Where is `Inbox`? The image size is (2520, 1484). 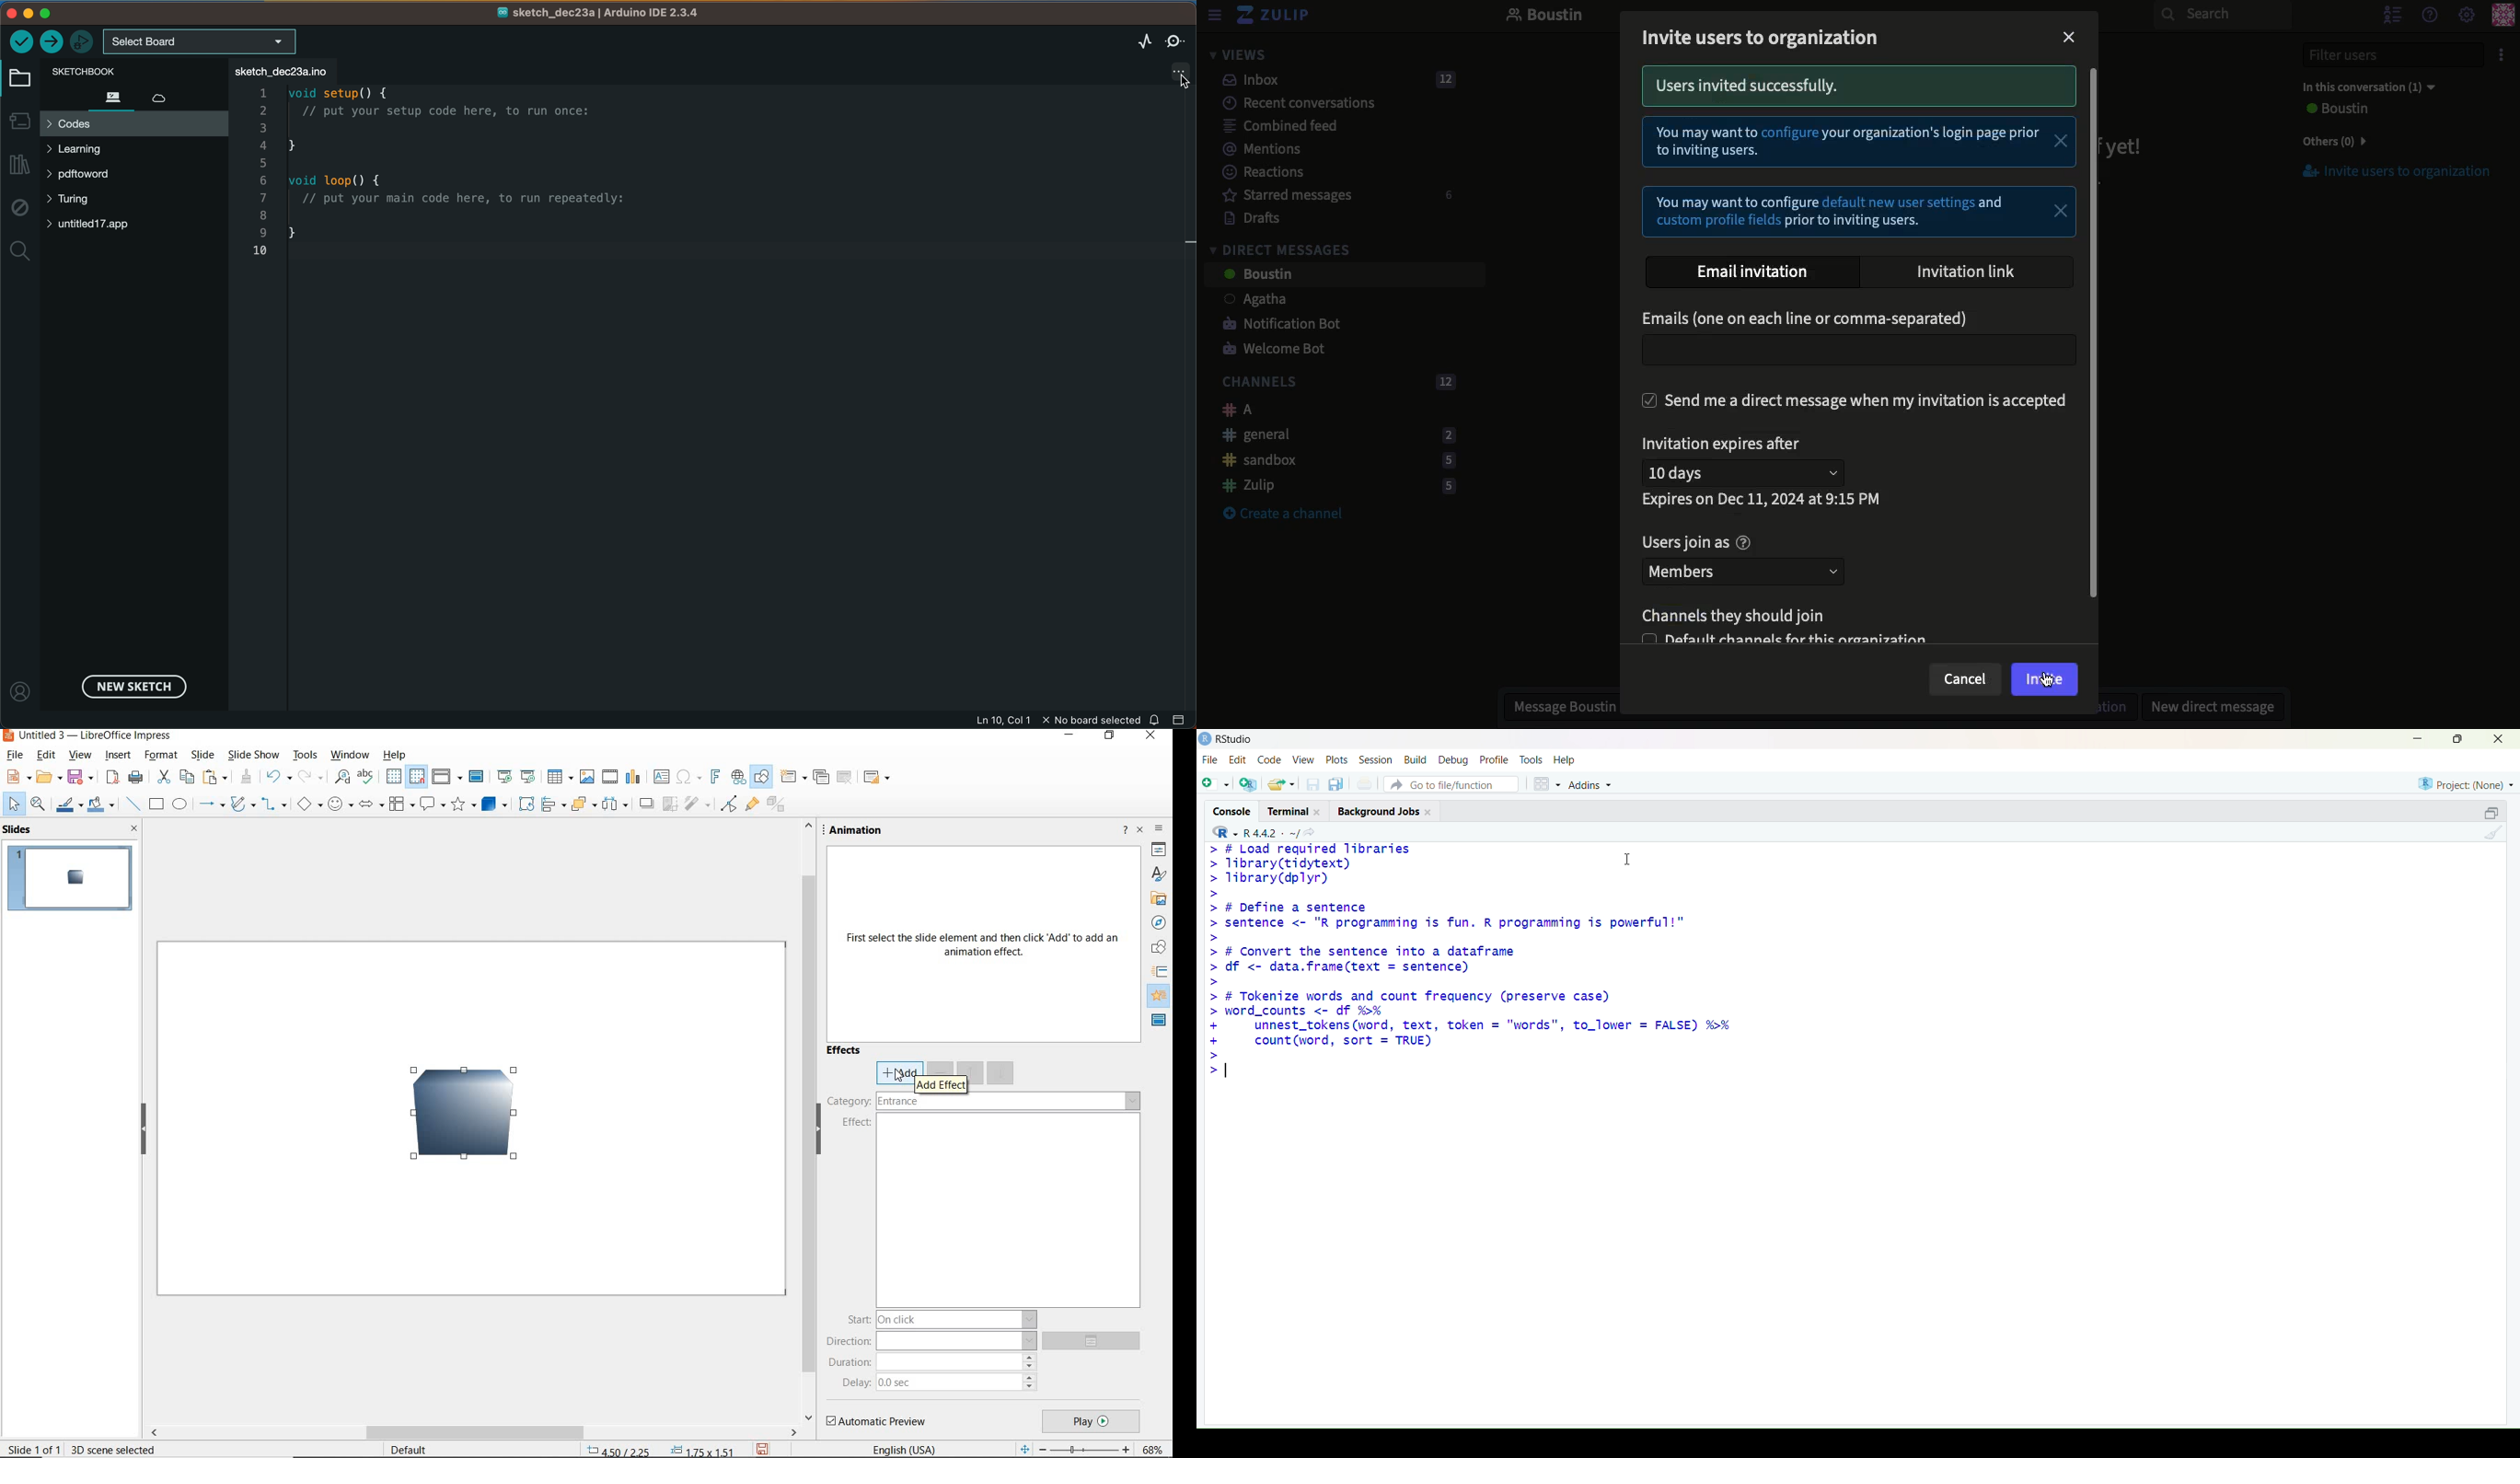 Inbox is located at coordinates (1331, 80).